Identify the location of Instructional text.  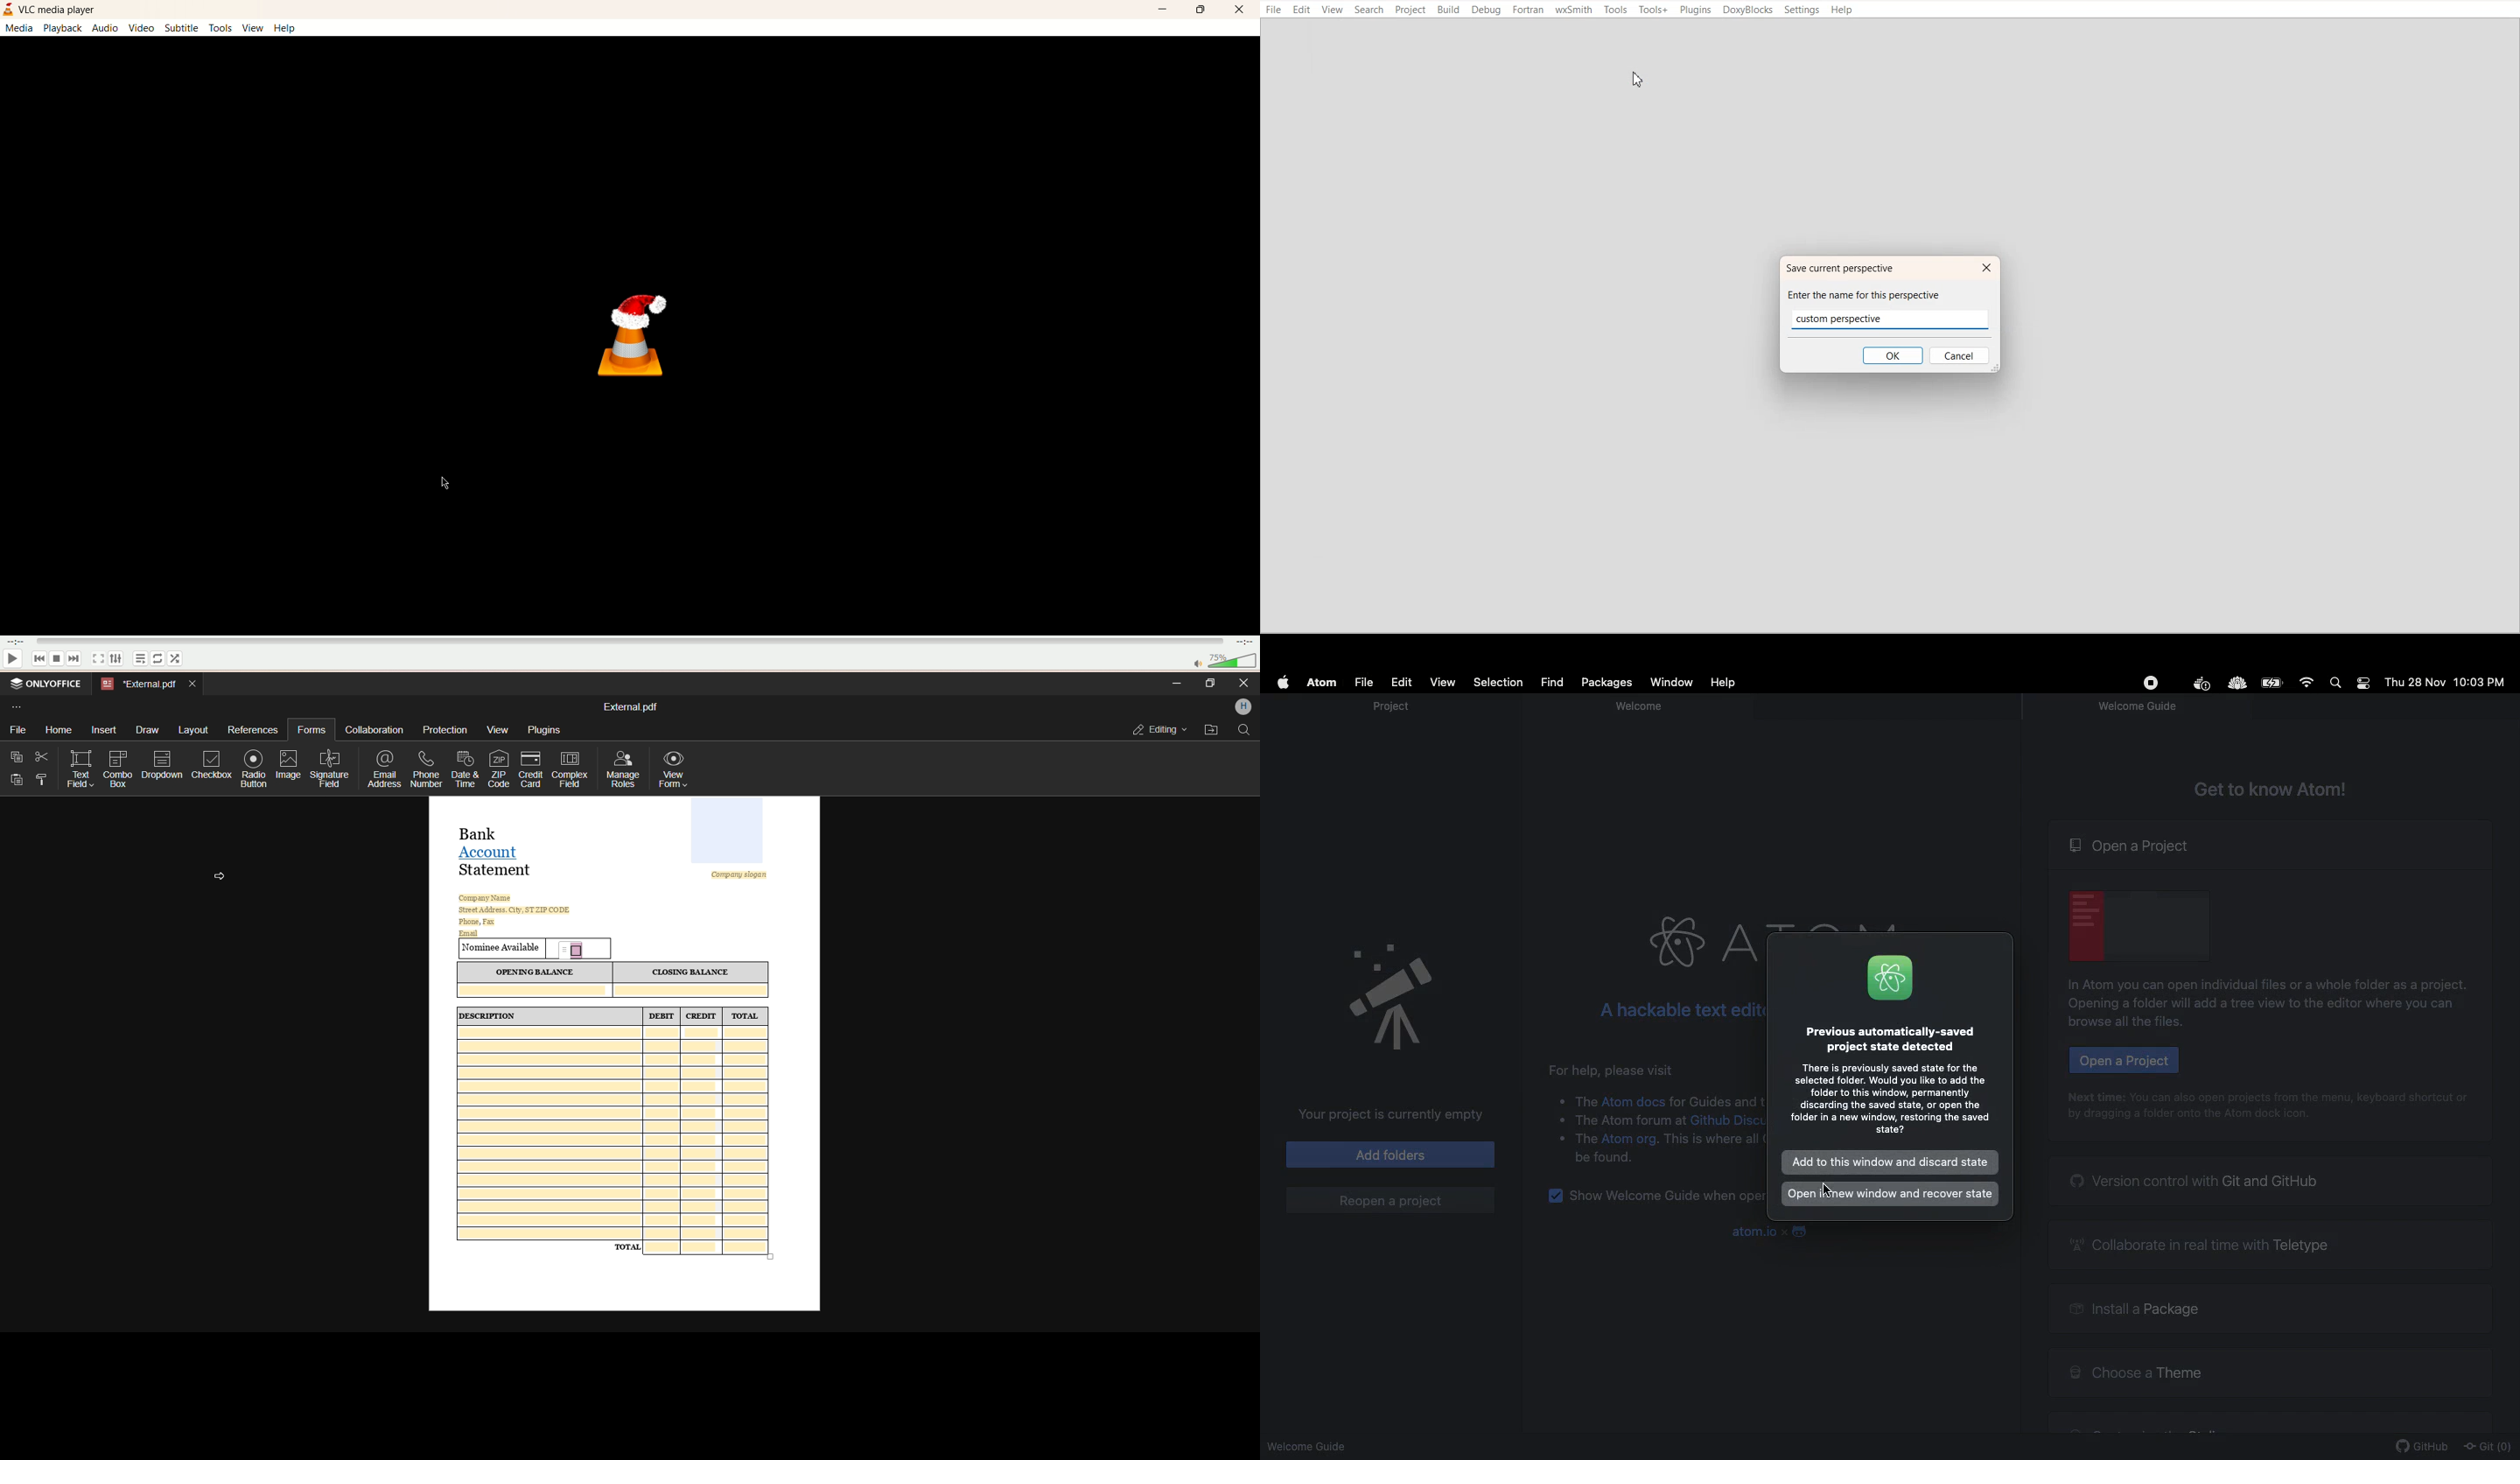
(1890, 1100).